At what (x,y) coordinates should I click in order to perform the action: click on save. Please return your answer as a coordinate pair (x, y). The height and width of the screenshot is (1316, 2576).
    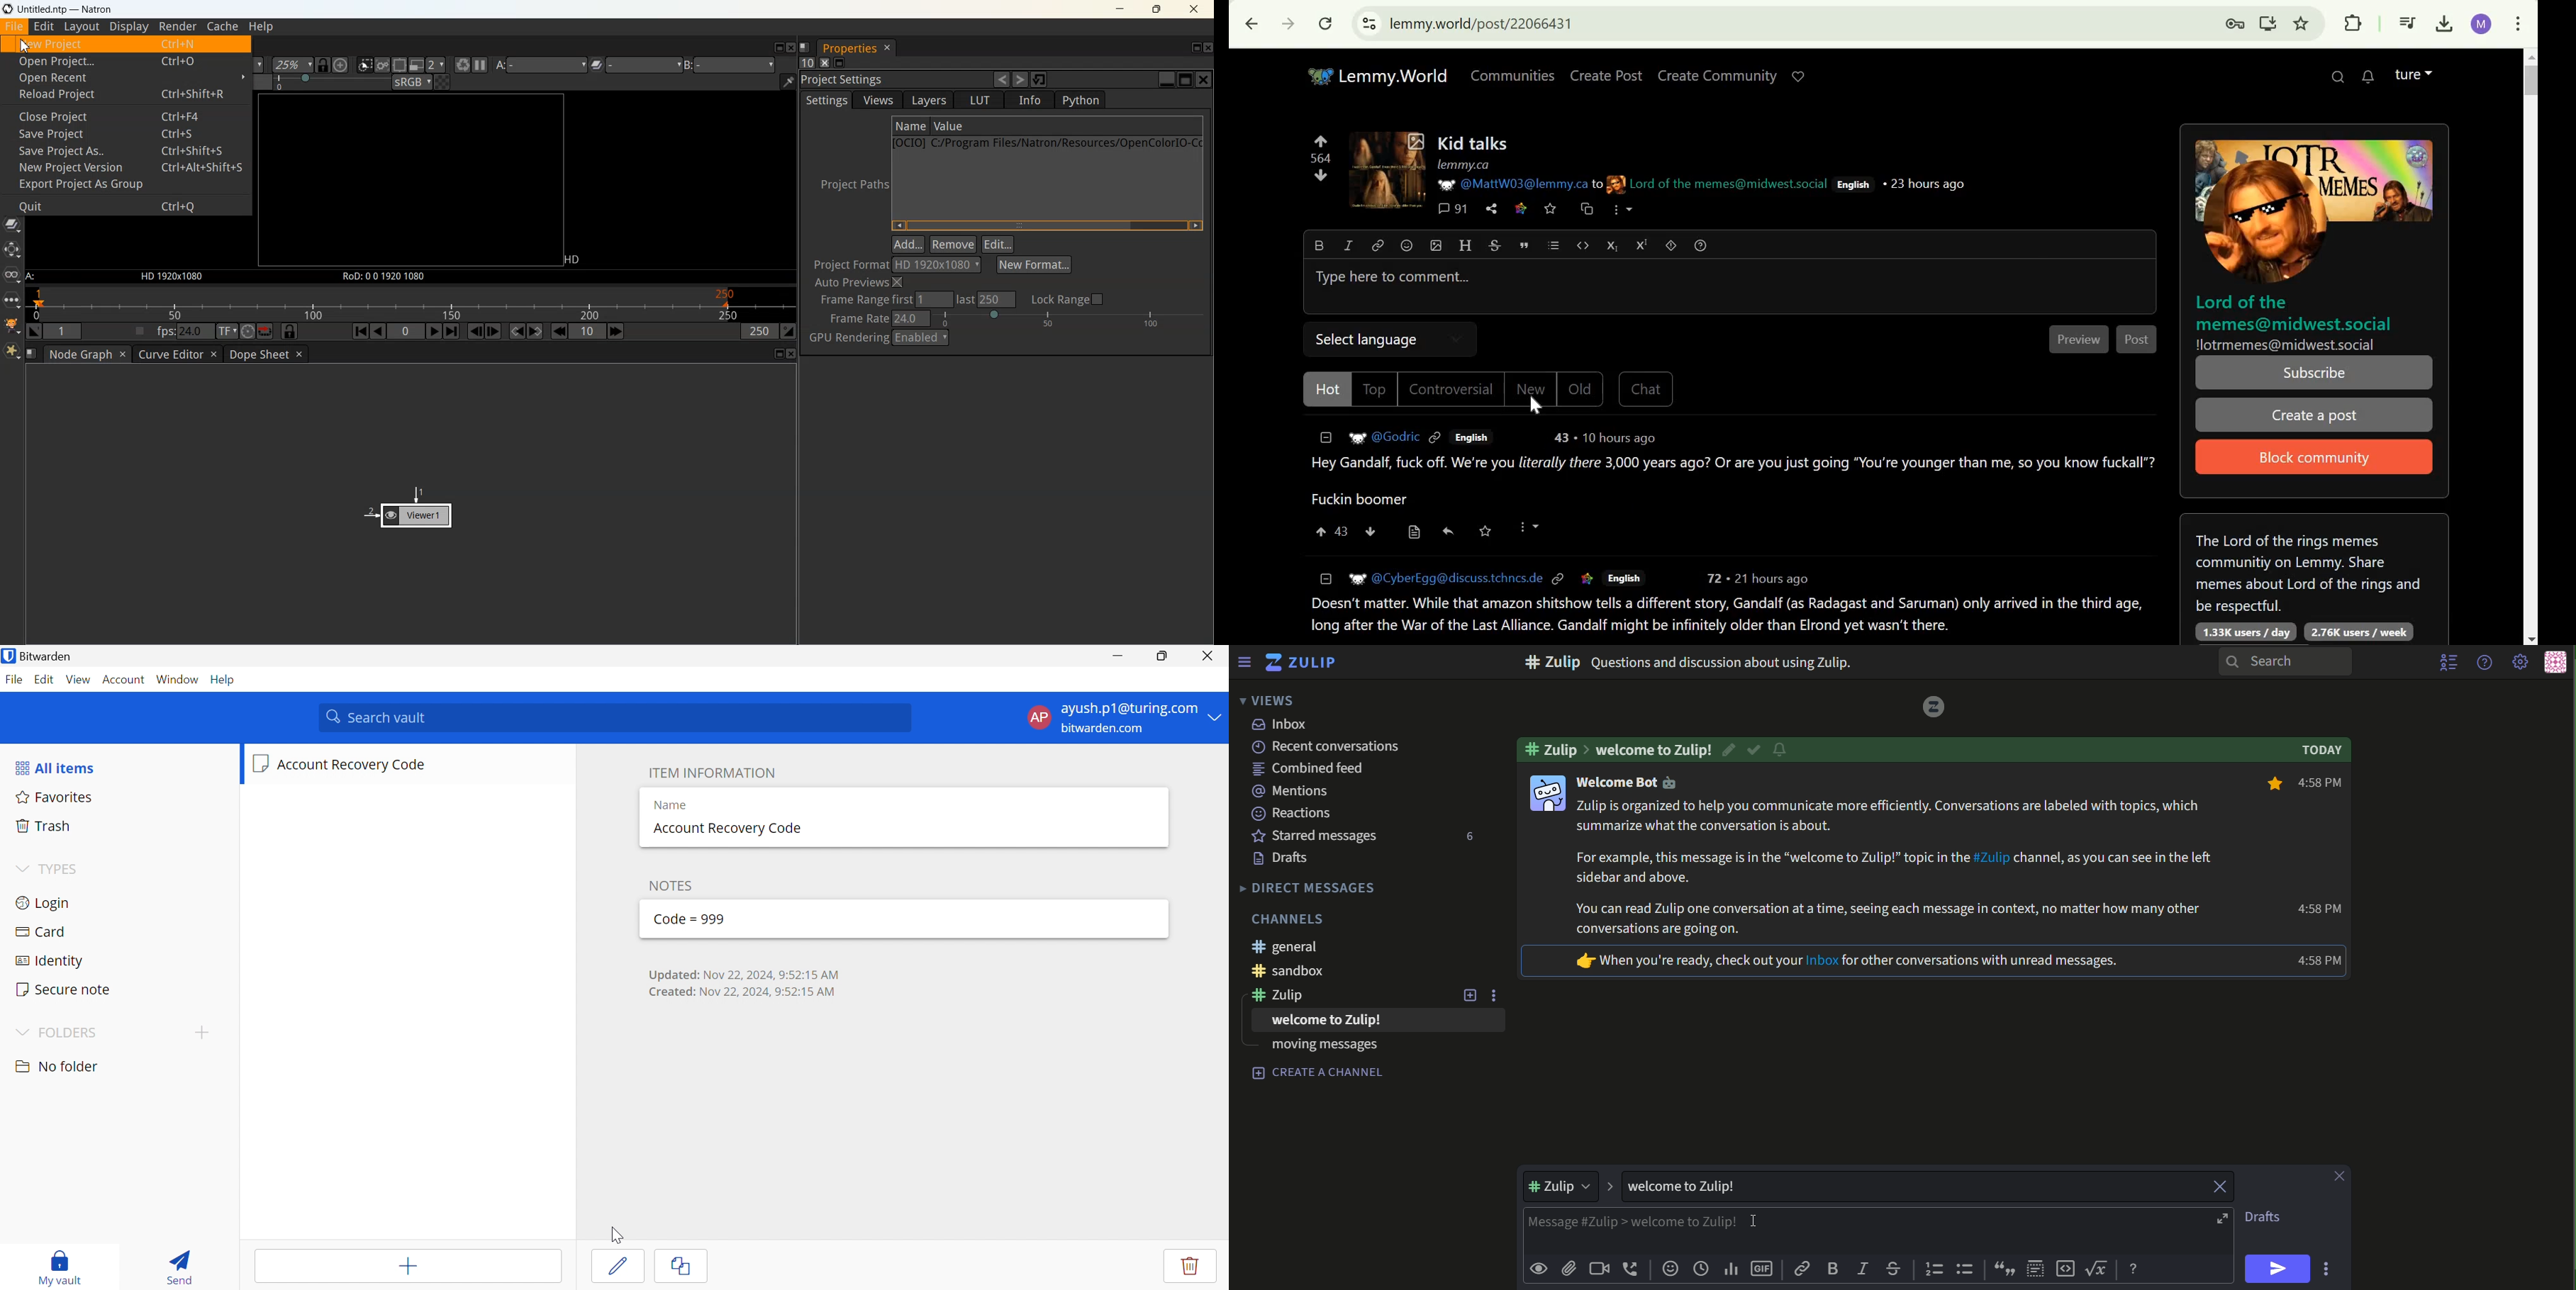
    Looking at the image, I should click on (1551, 209).